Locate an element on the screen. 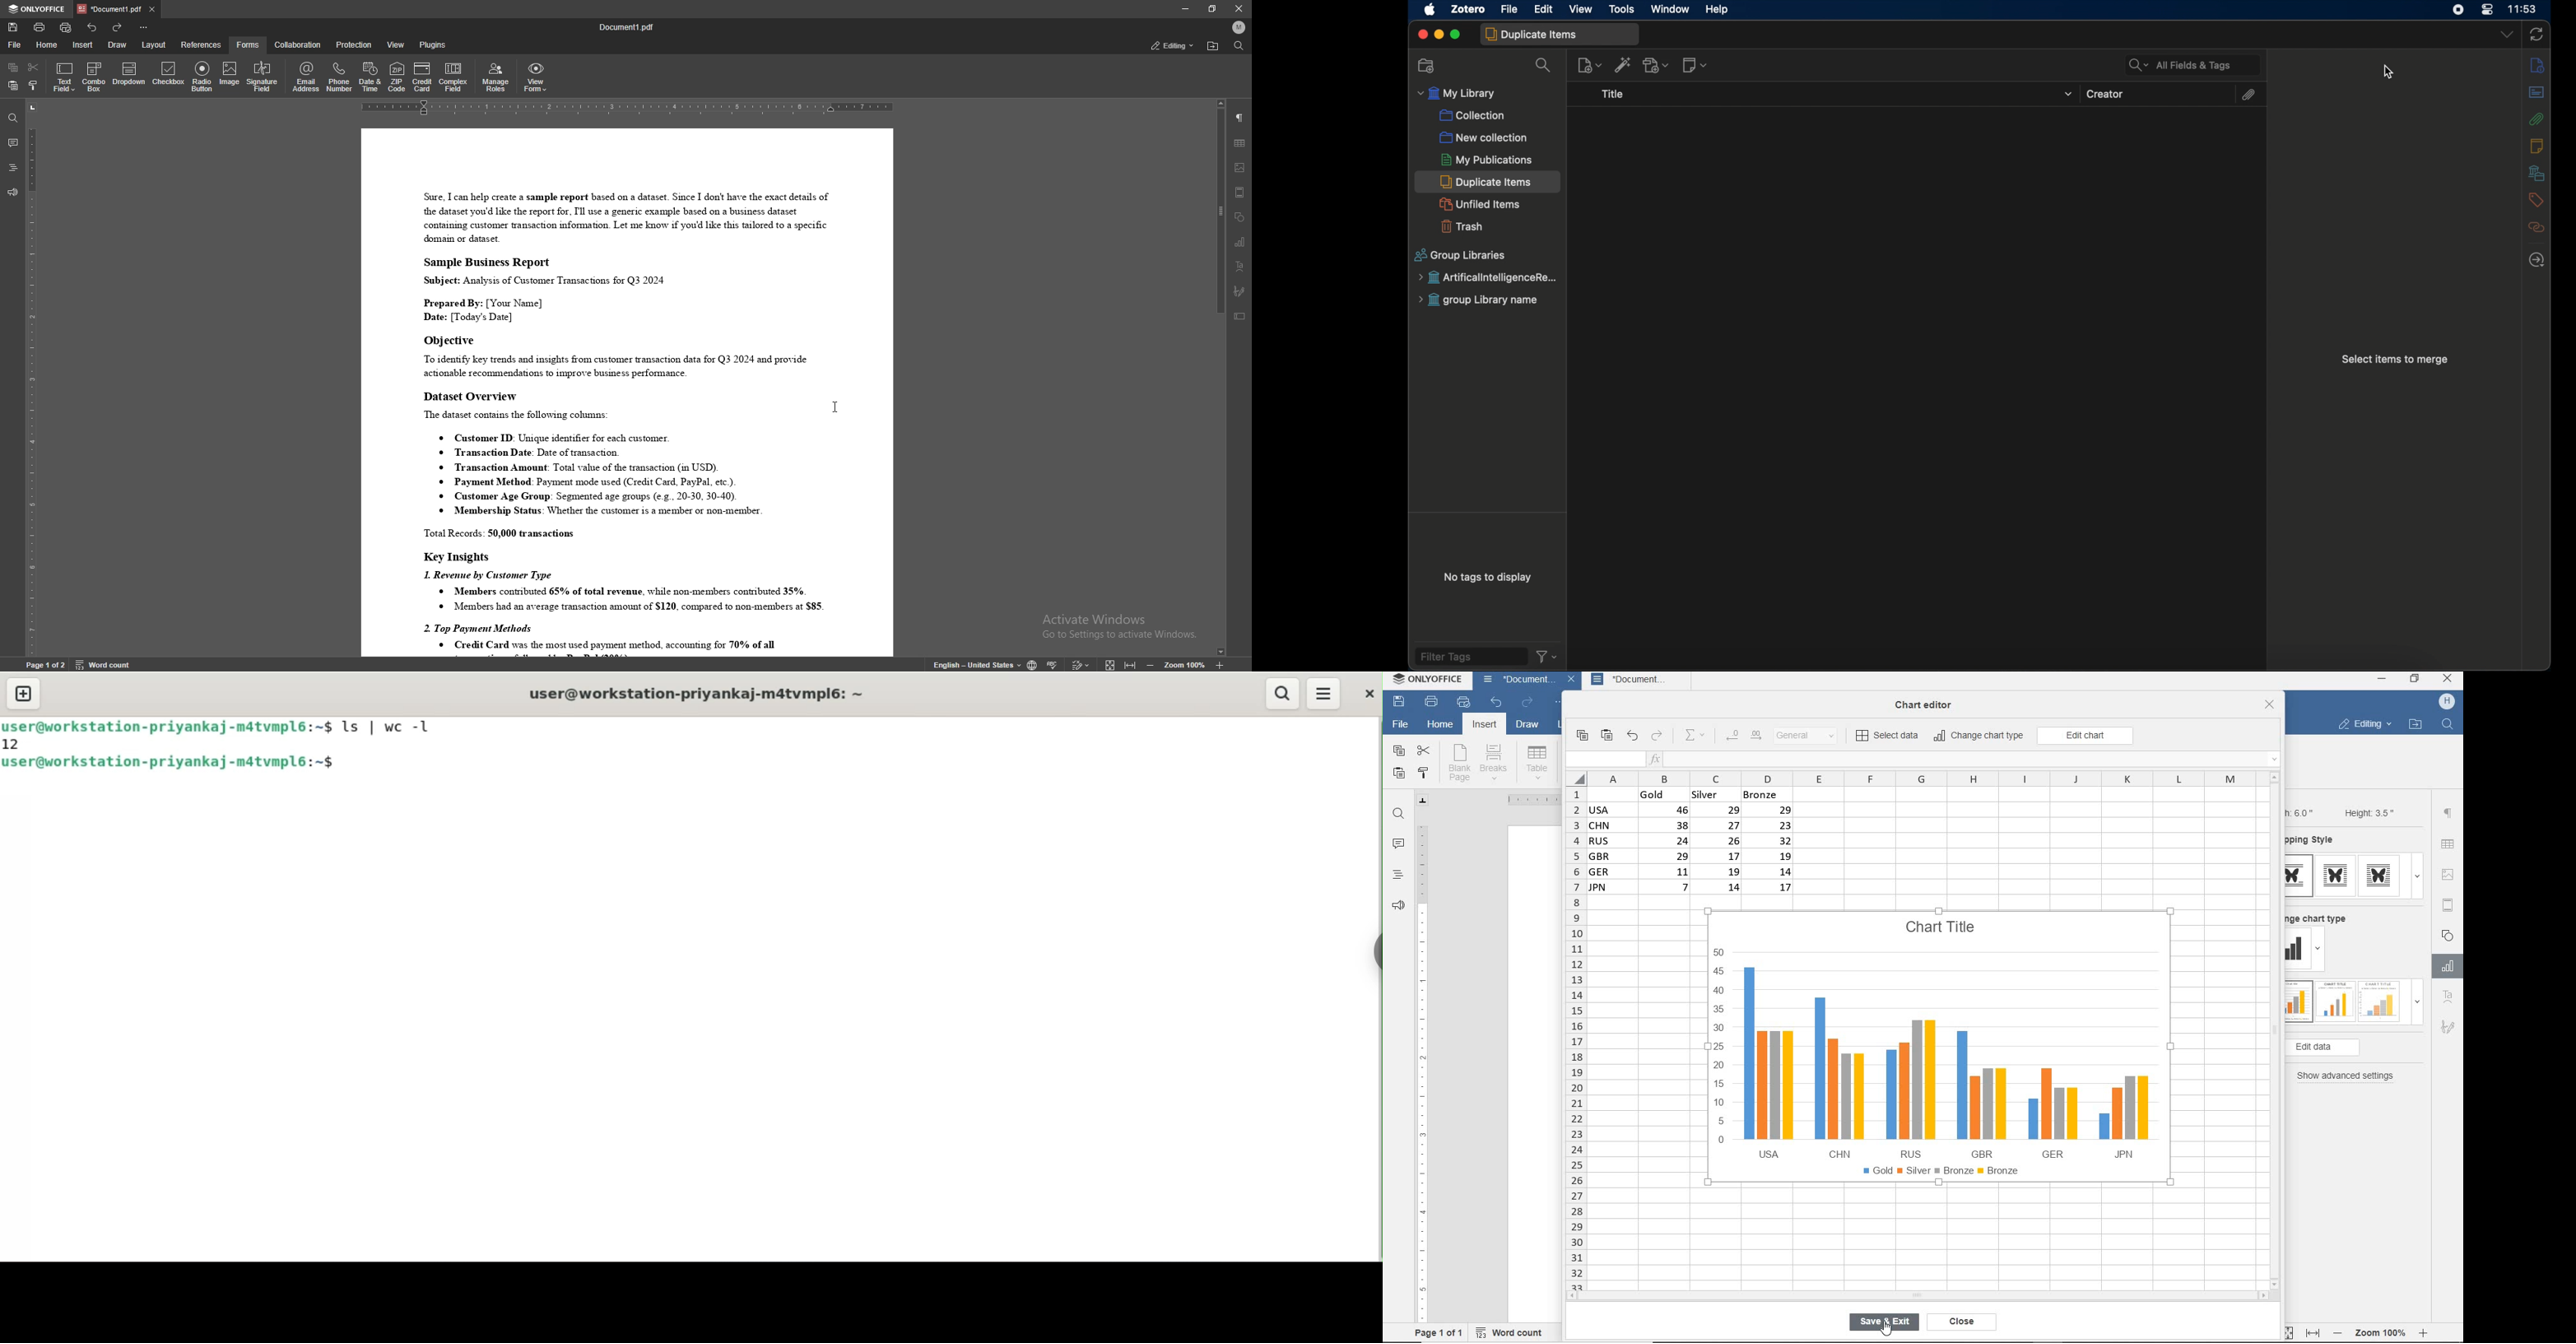  scroll up is located at coordinates (2275, 777).